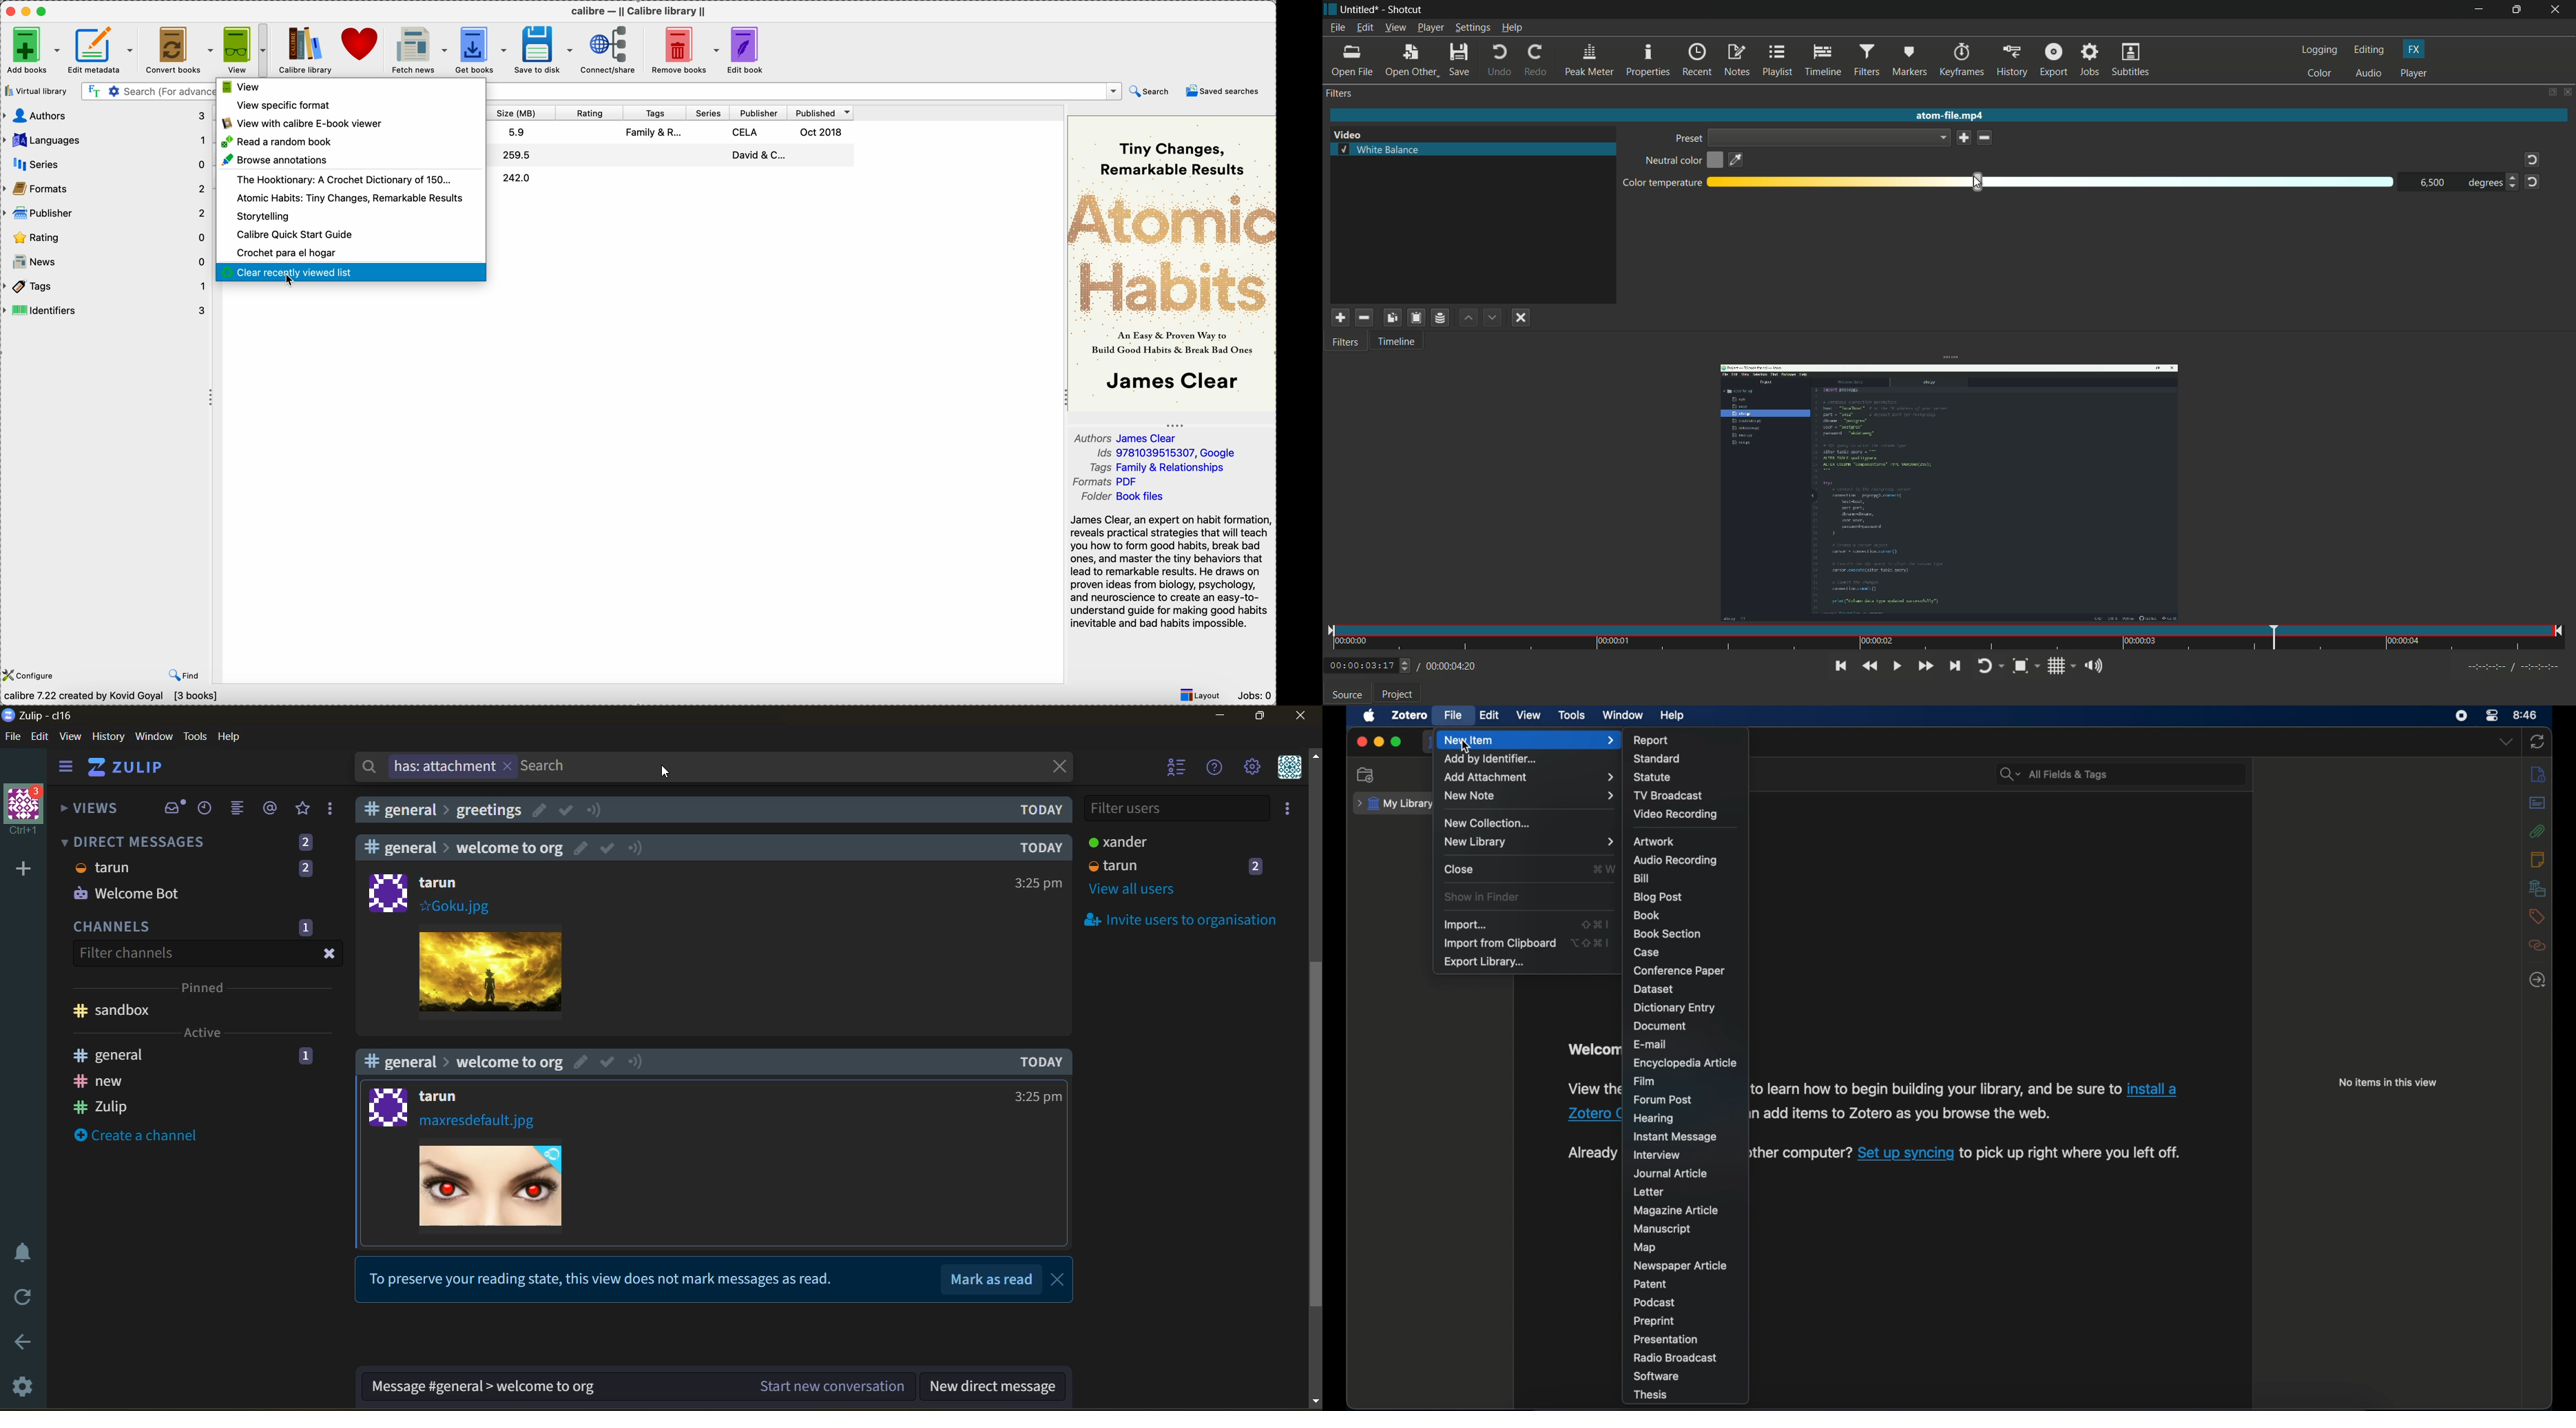 This screenshot has height=1428, width=2576. Describe the element at coordinates (1672, 161) in the screenshot. I see `neutral color` at that location.